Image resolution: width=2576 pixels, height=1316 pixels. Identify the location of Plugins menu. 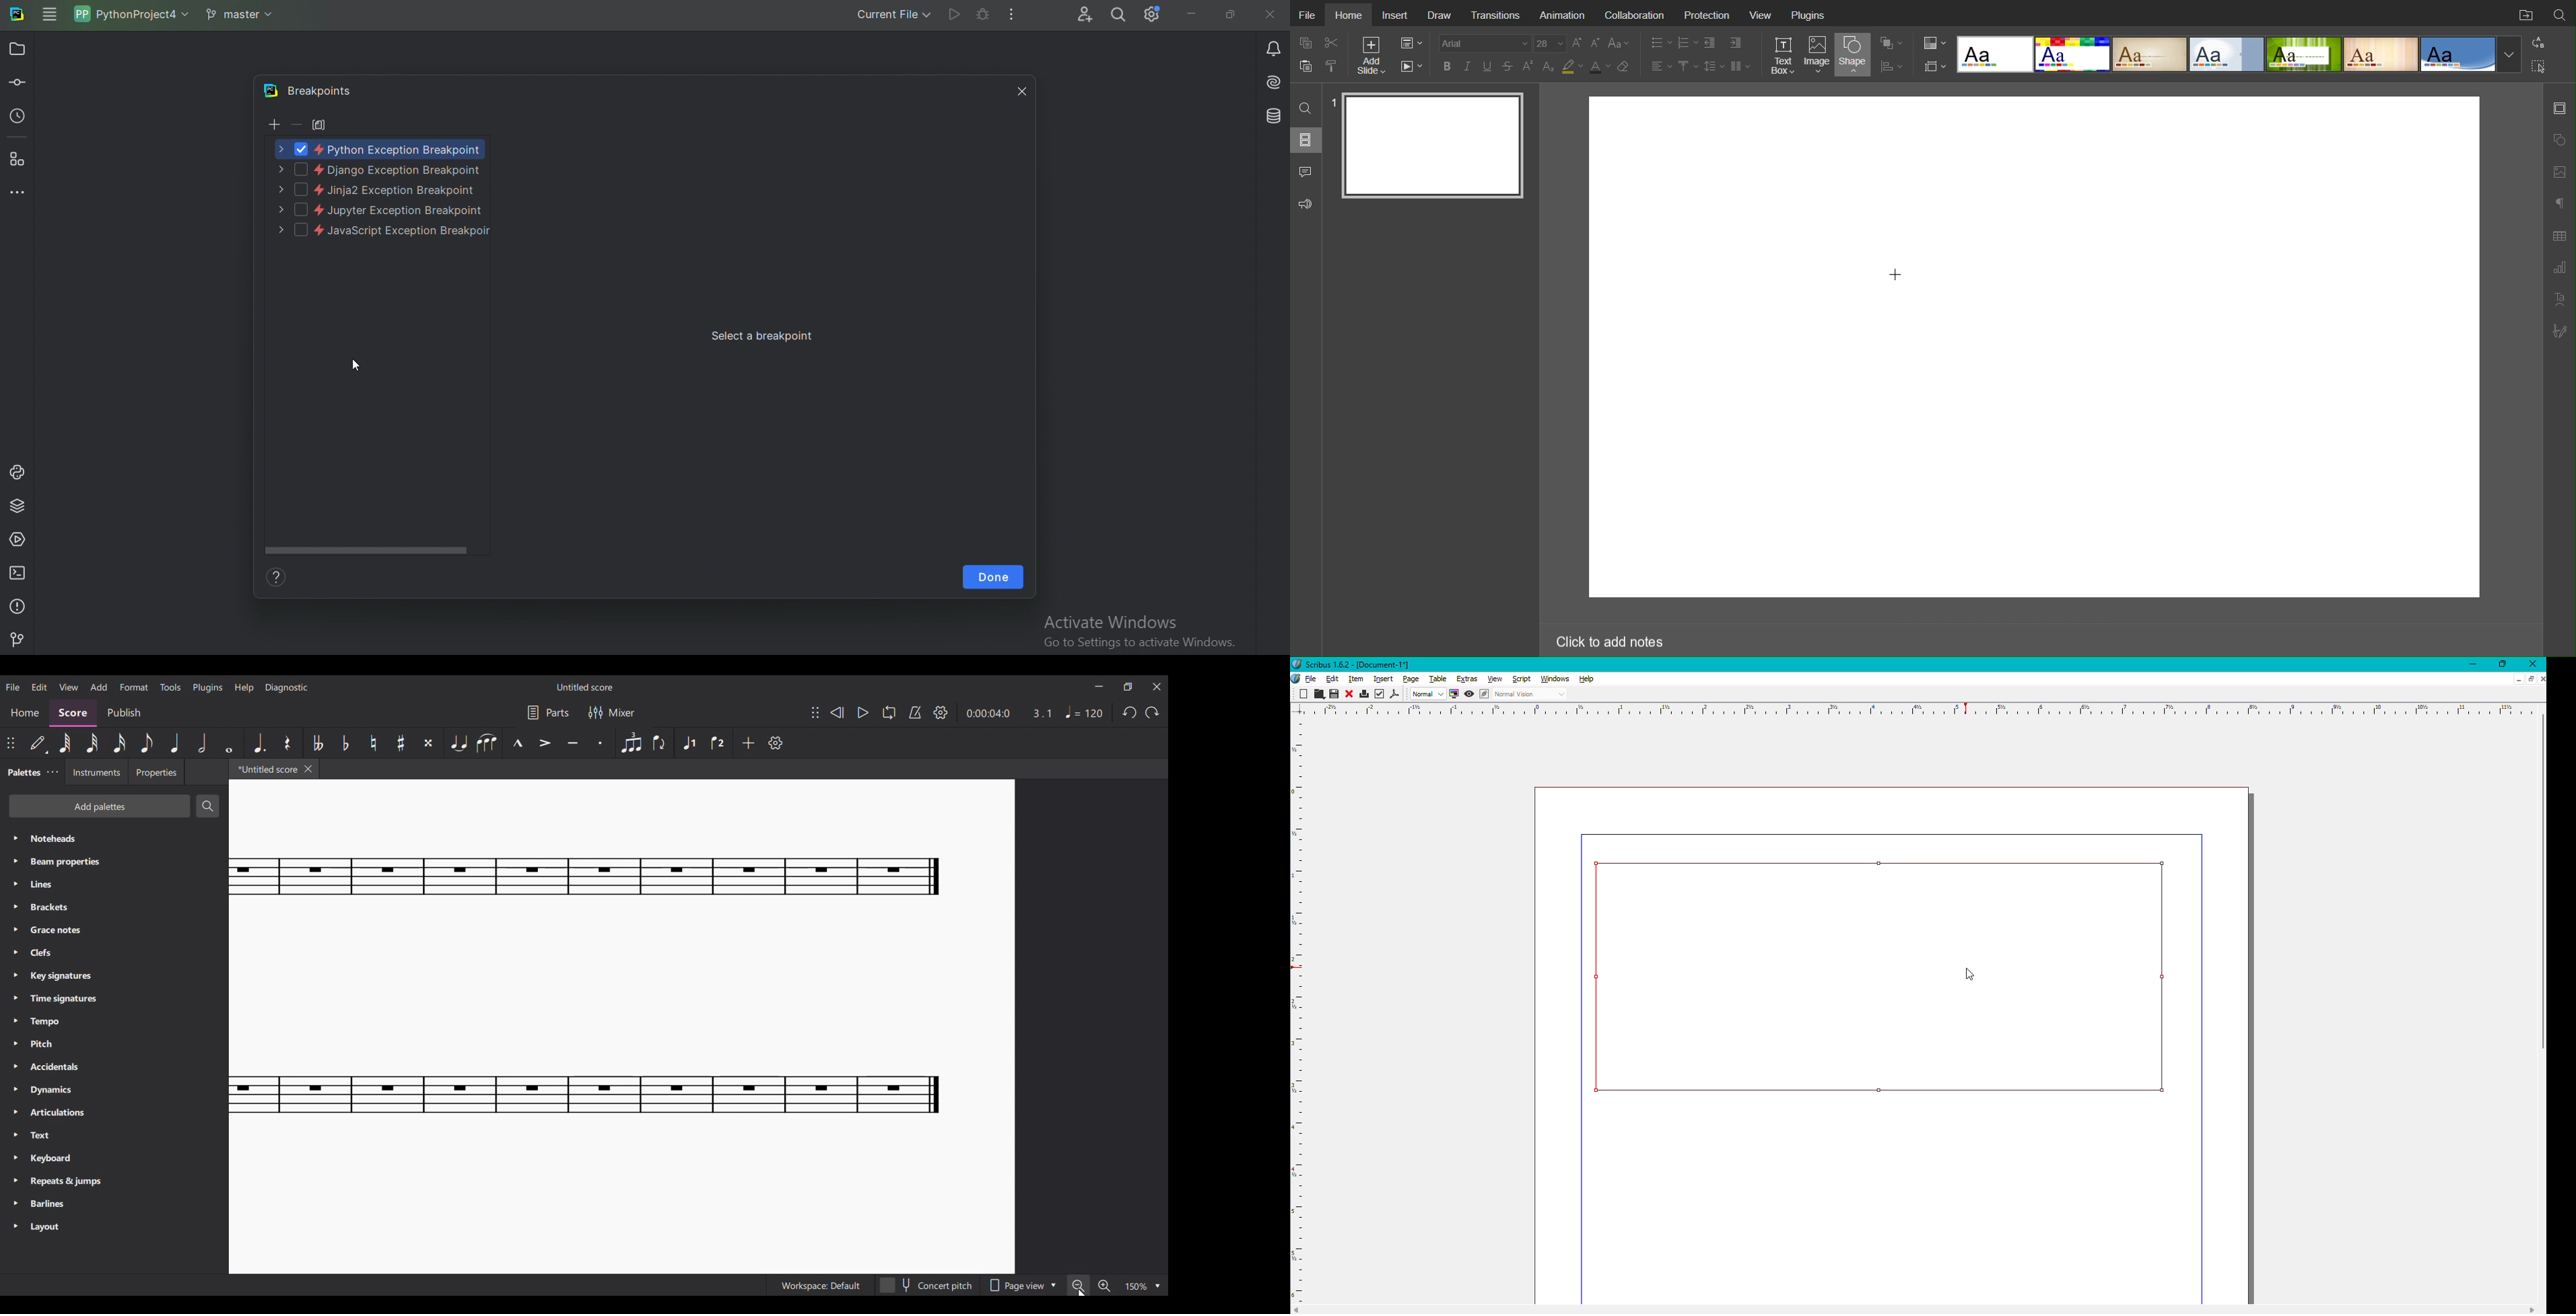
(207, 688).